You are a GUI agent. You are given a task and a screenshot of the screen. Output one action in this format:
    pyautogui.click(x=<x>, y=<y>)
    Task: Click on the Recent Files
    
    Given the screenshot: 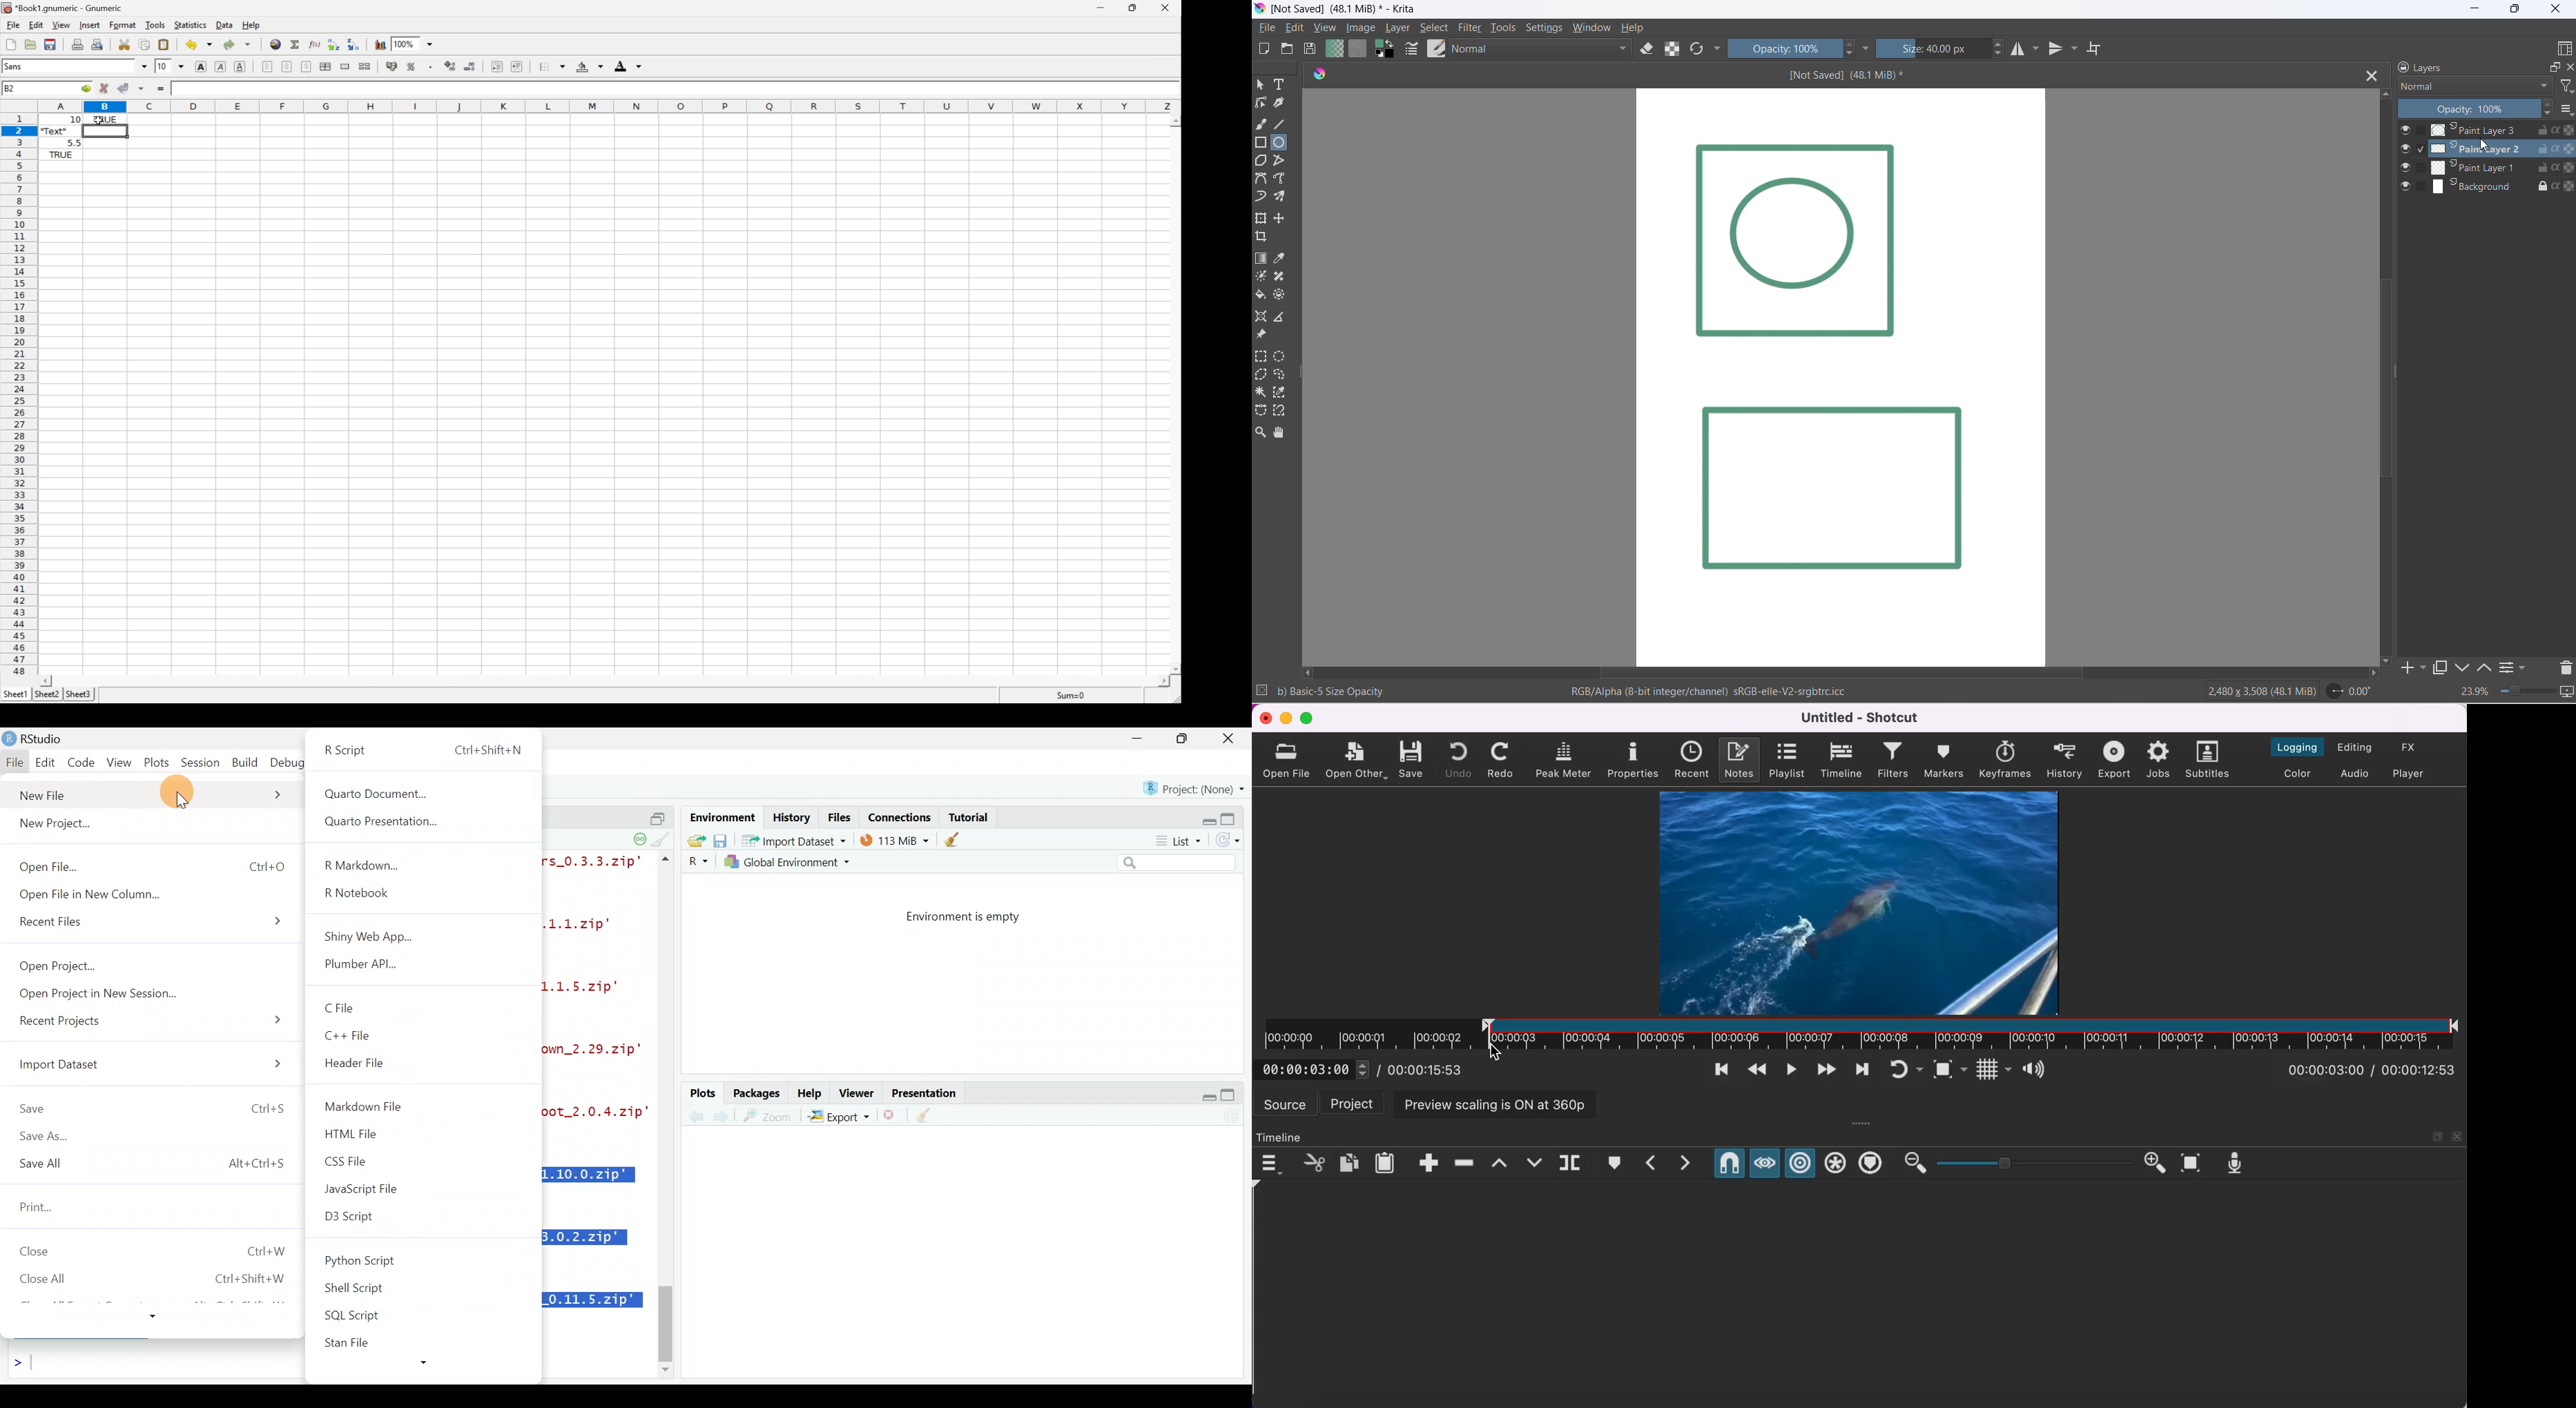 What is the action you would take?
    pyautogui.click(x=153, y=924)
    